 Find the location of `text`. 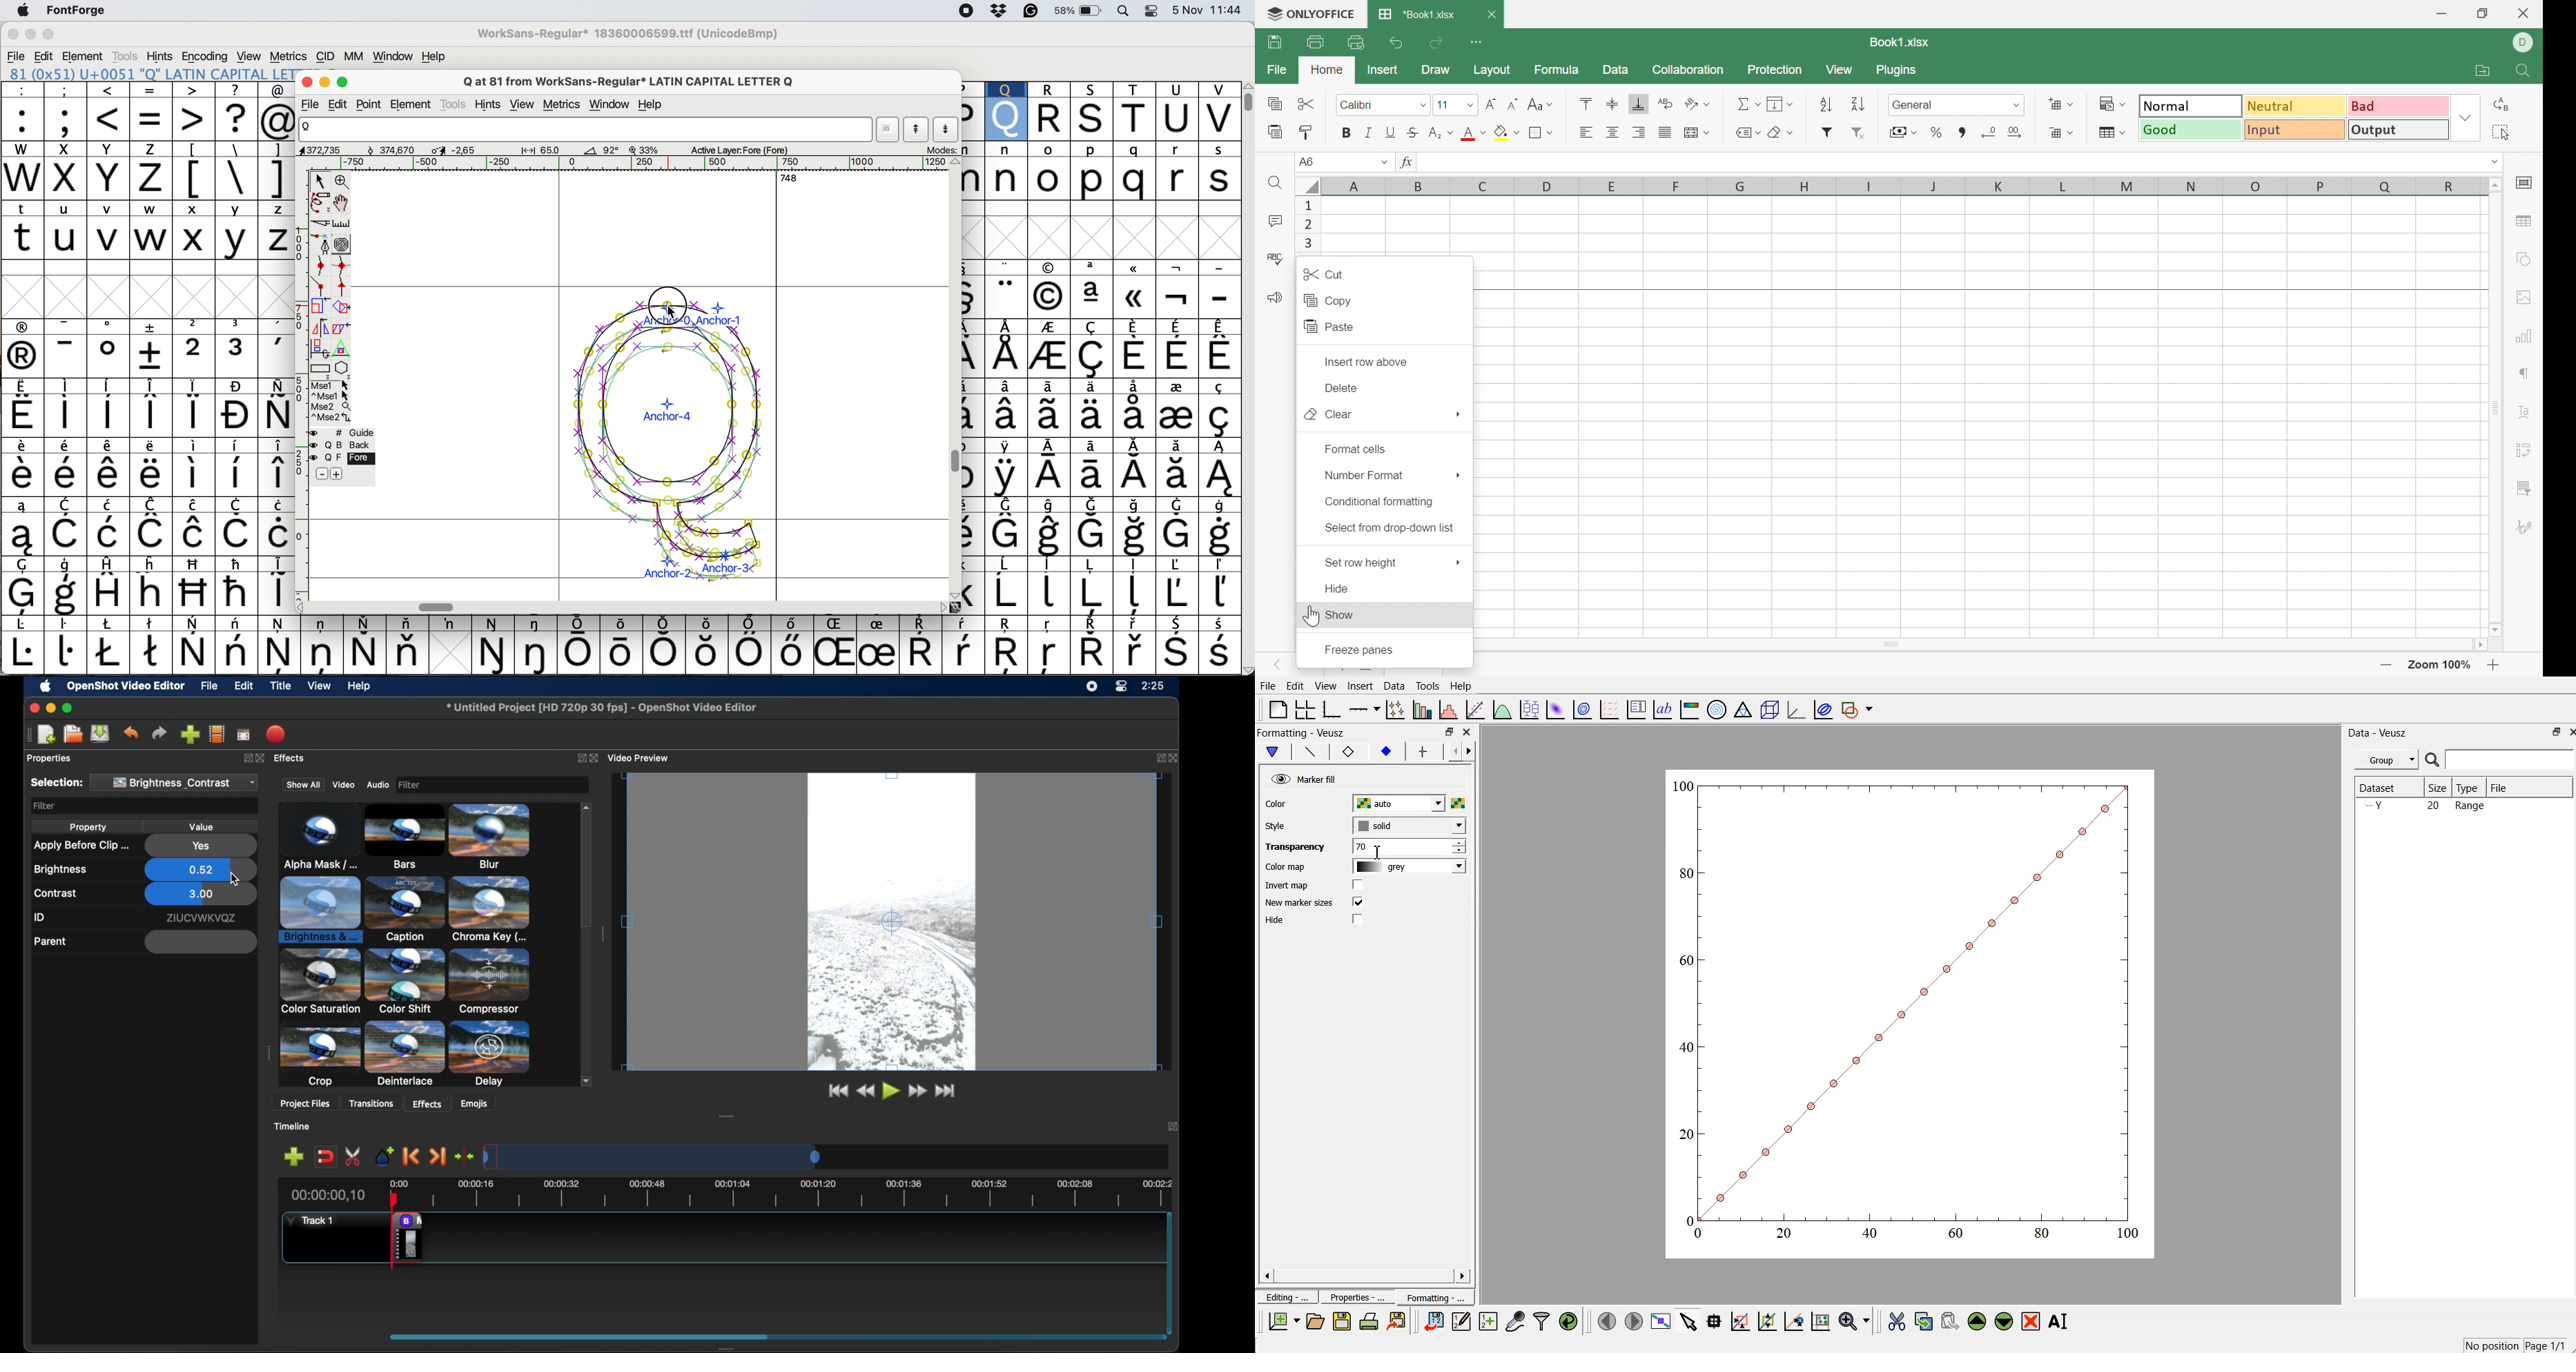

text is located at coordinates (621, 626).